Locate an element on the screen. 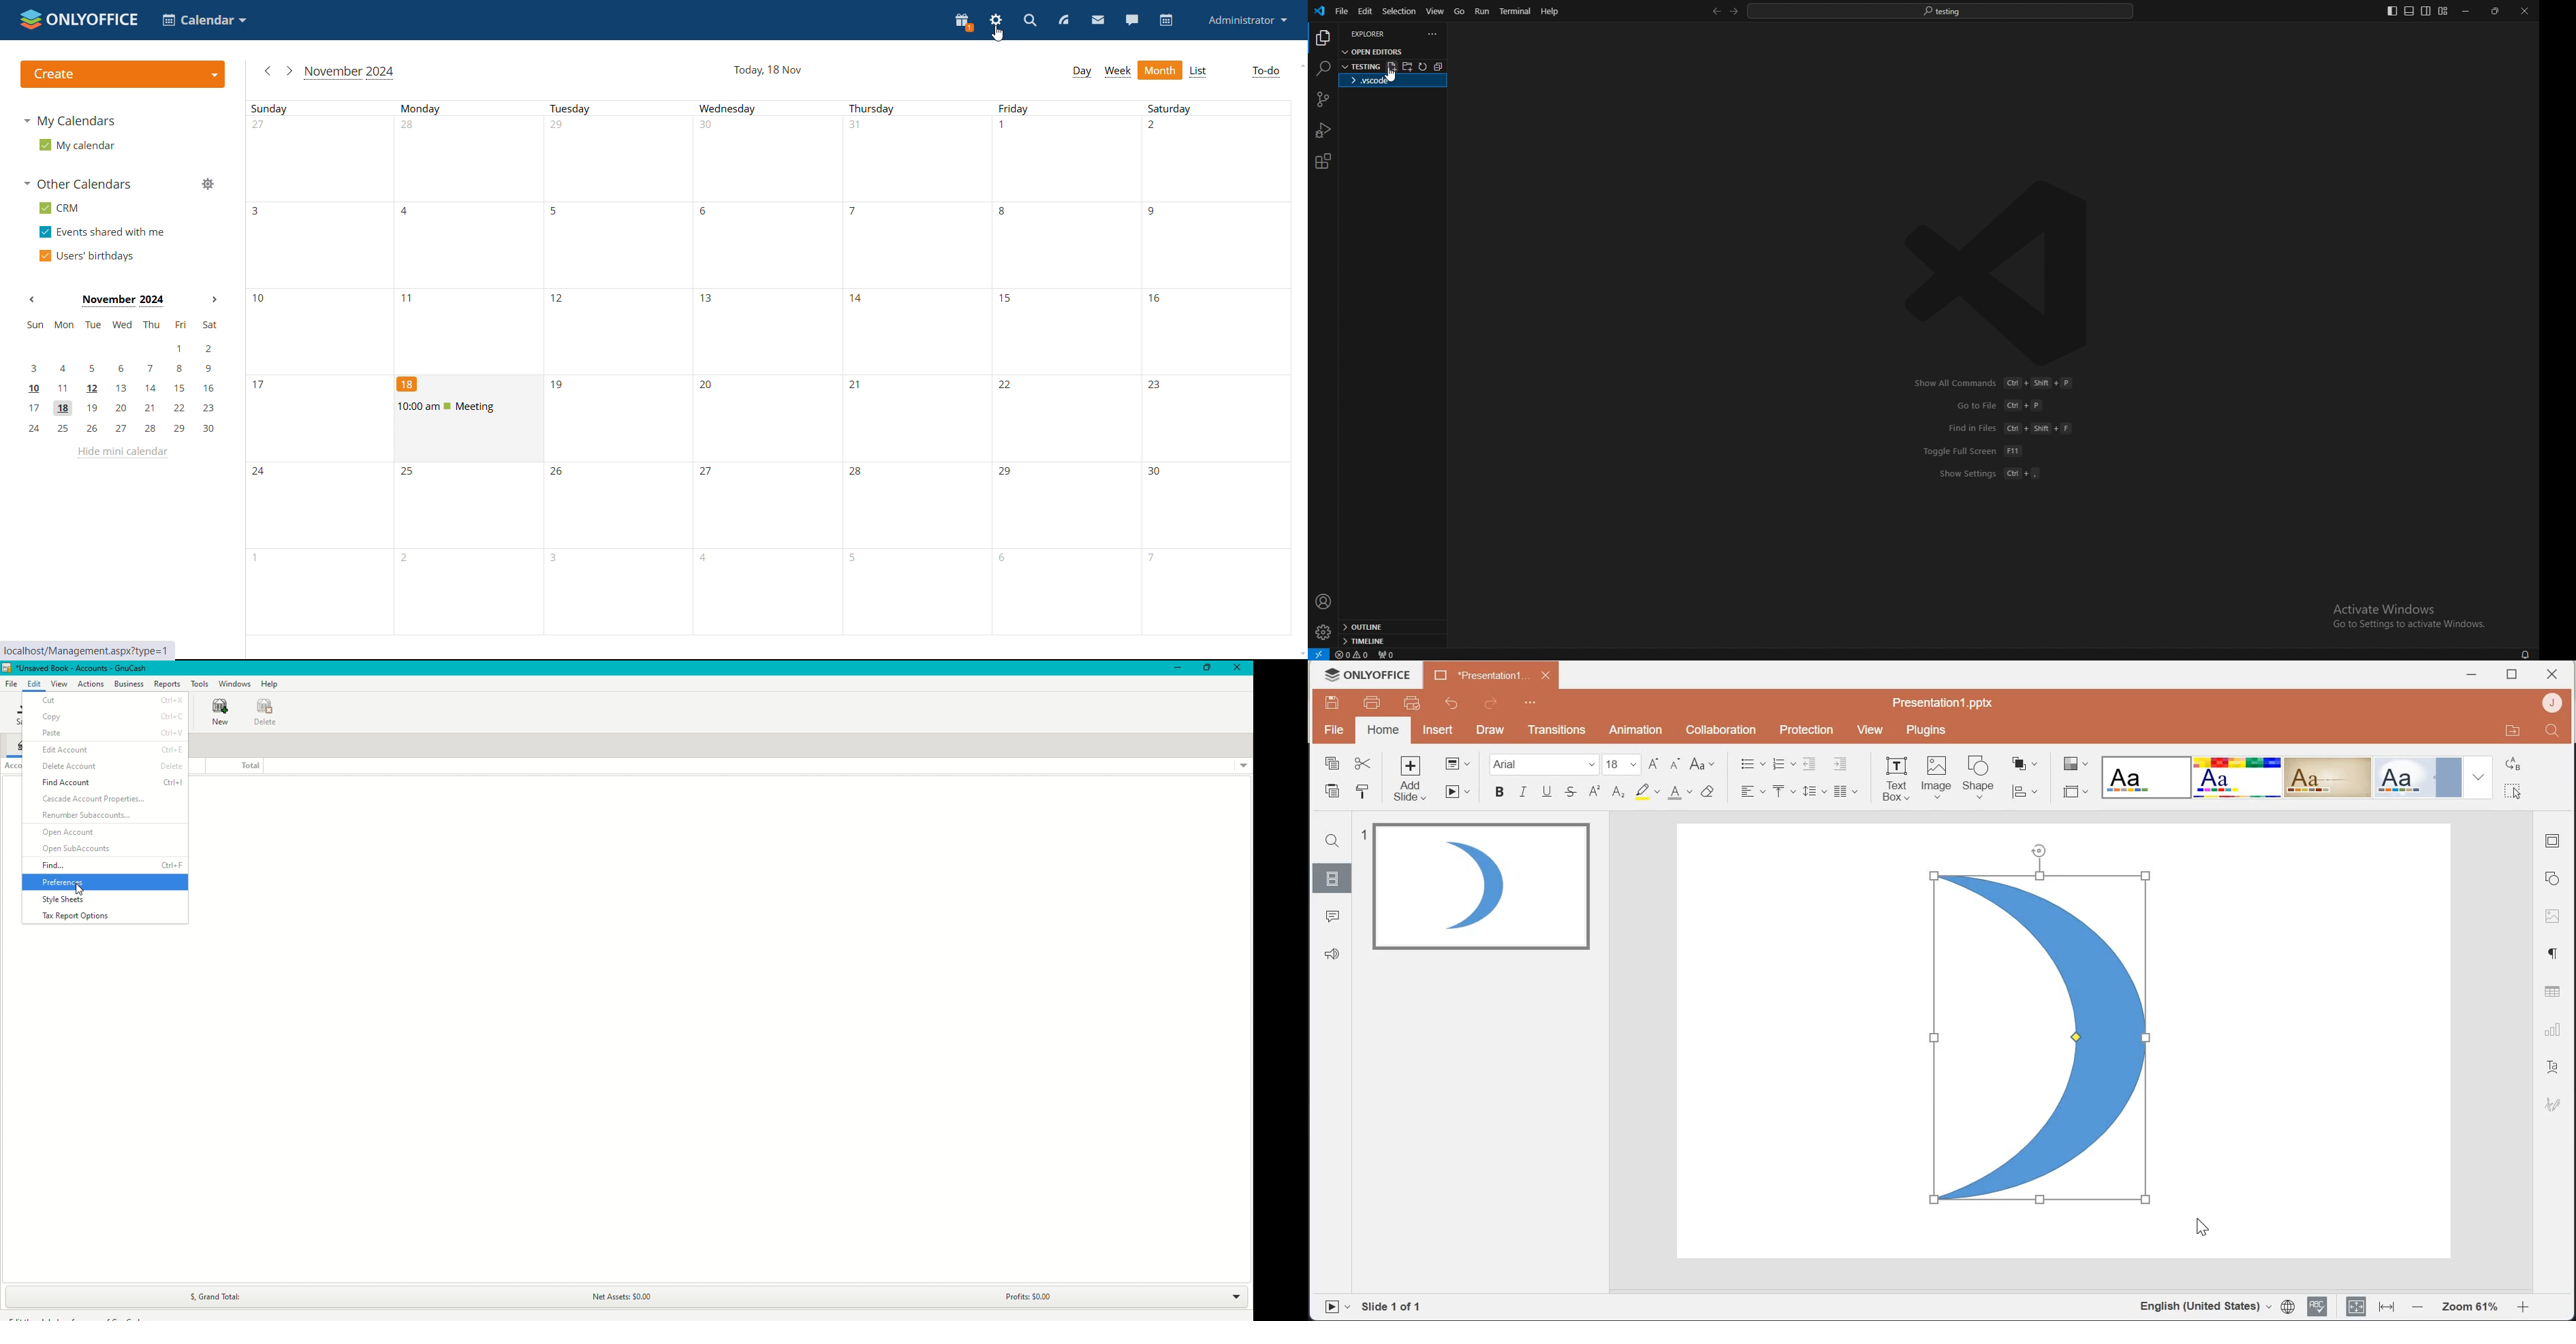 This screenshot has width=2576, height=1344. Tools is located at coordinates (201, 683).